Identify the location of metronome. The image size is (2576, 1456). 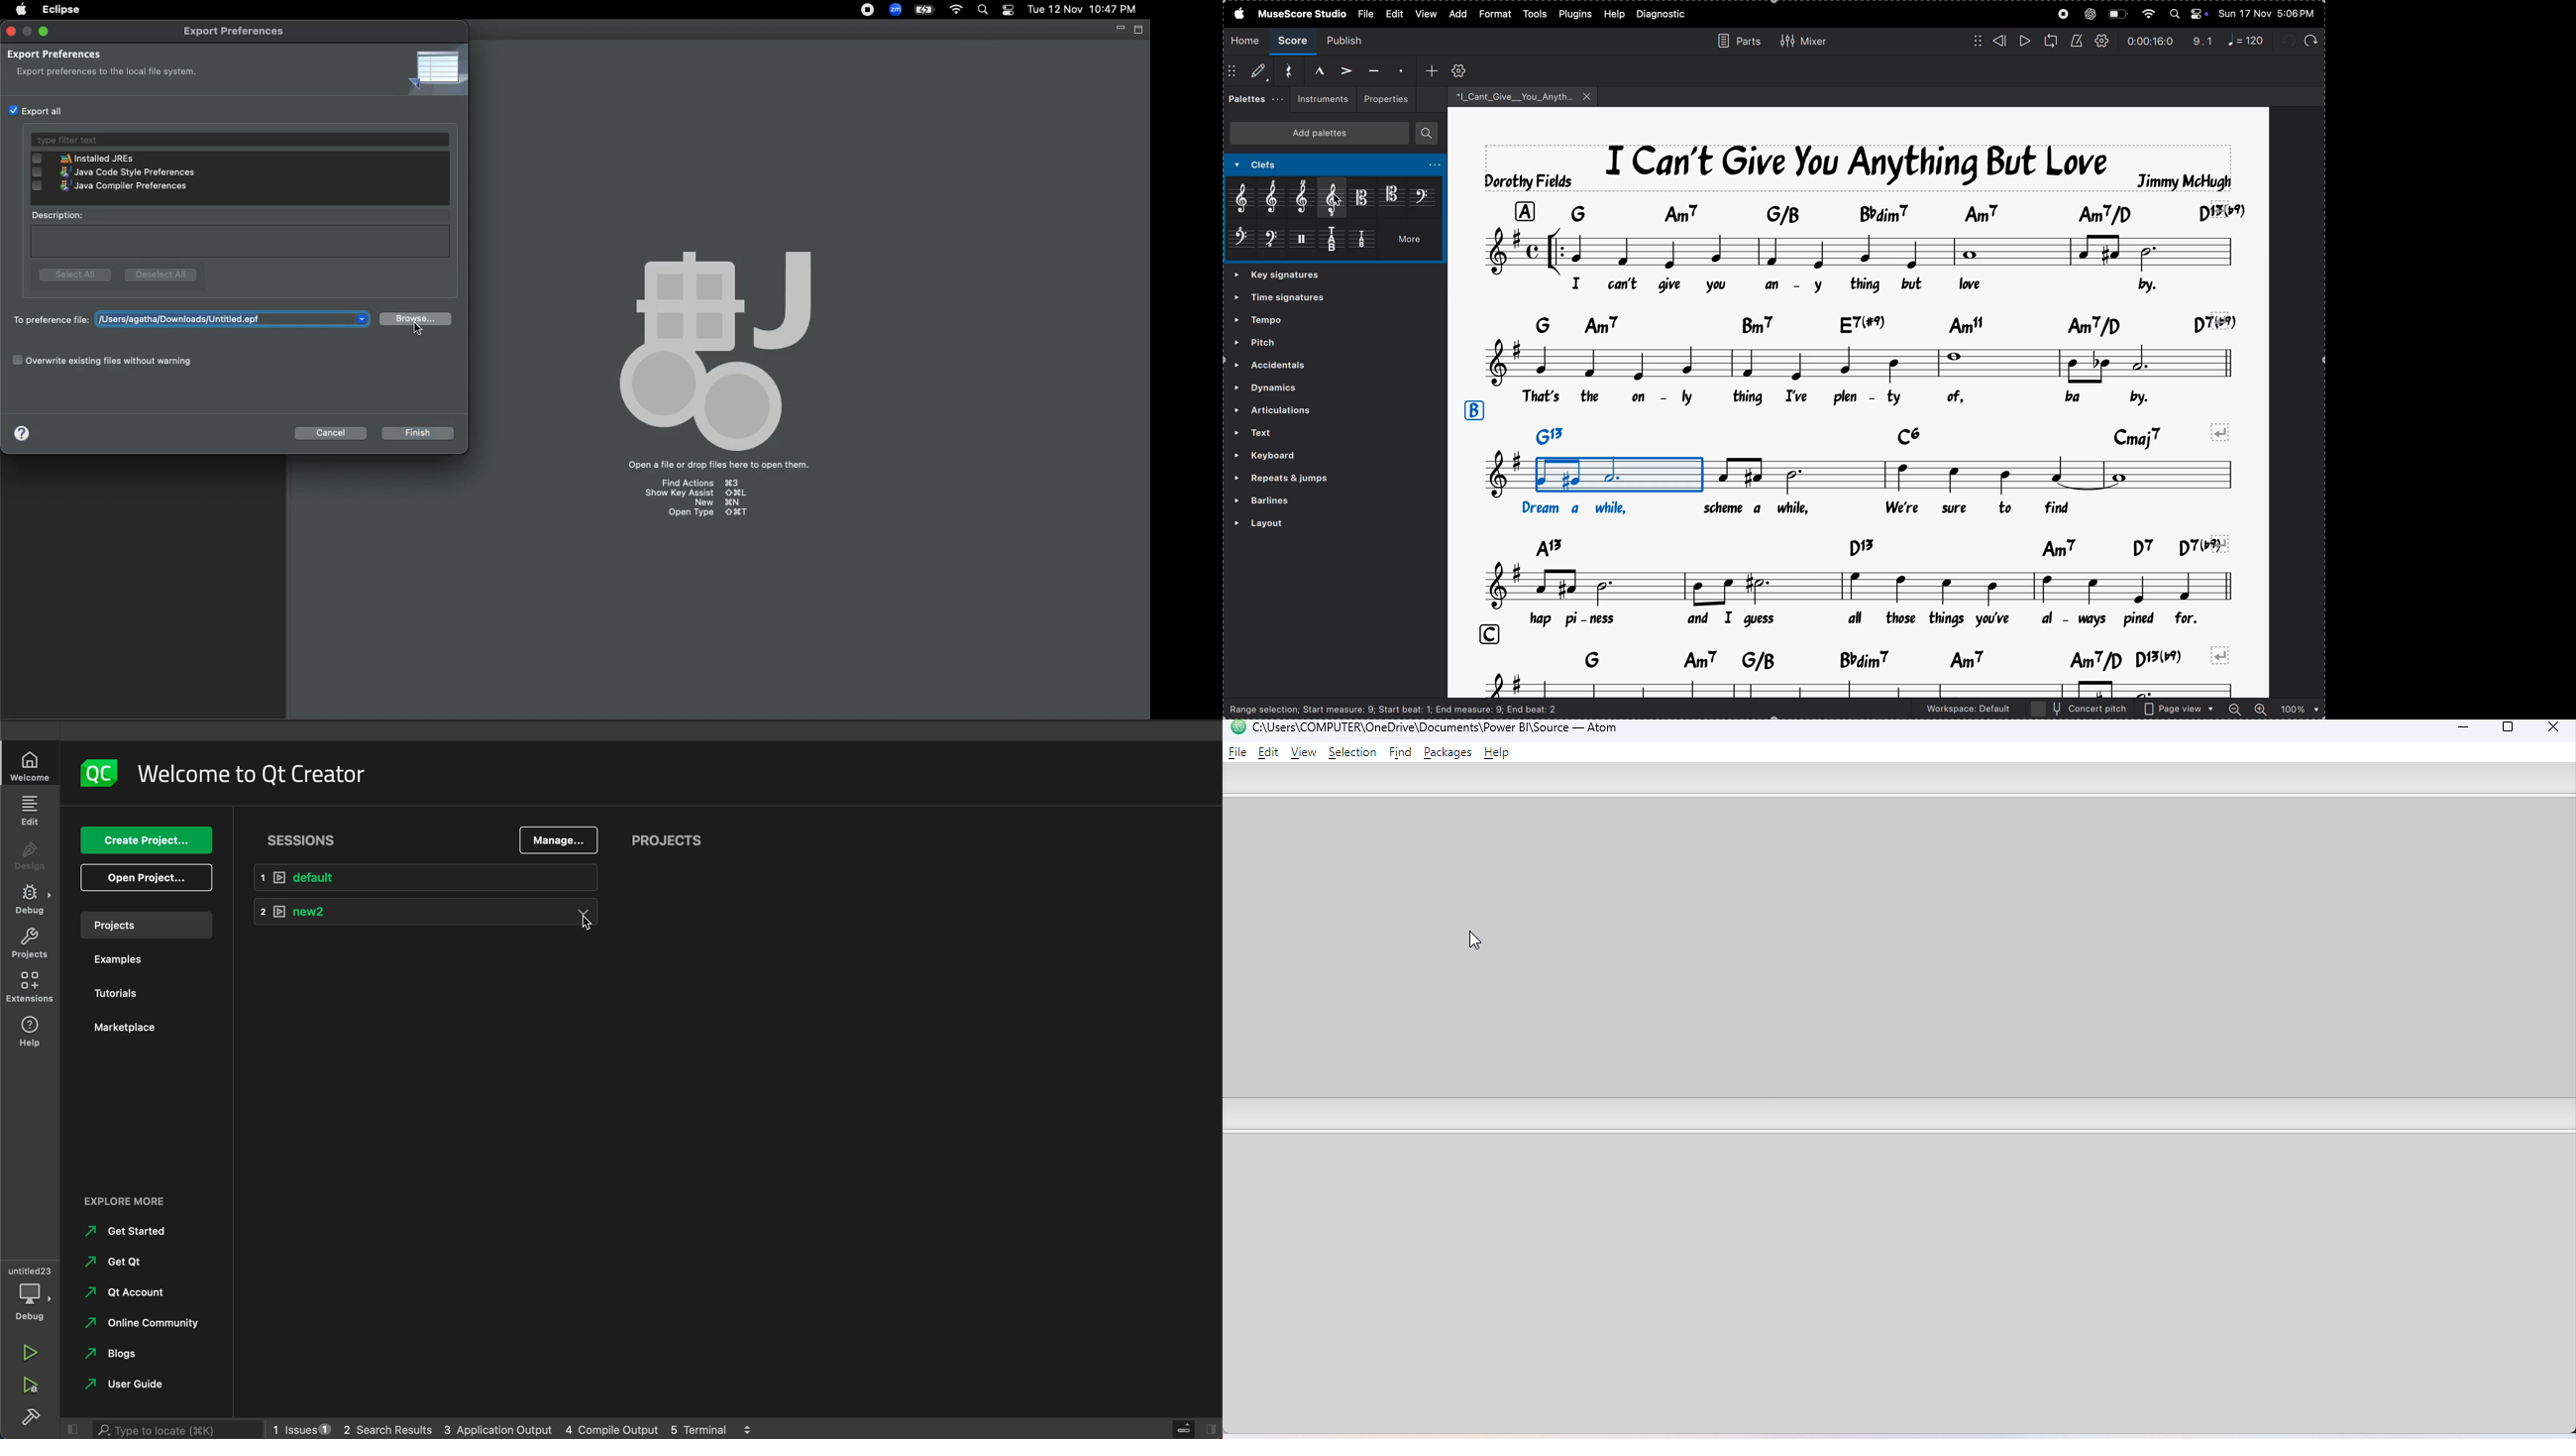
(2076, 41).